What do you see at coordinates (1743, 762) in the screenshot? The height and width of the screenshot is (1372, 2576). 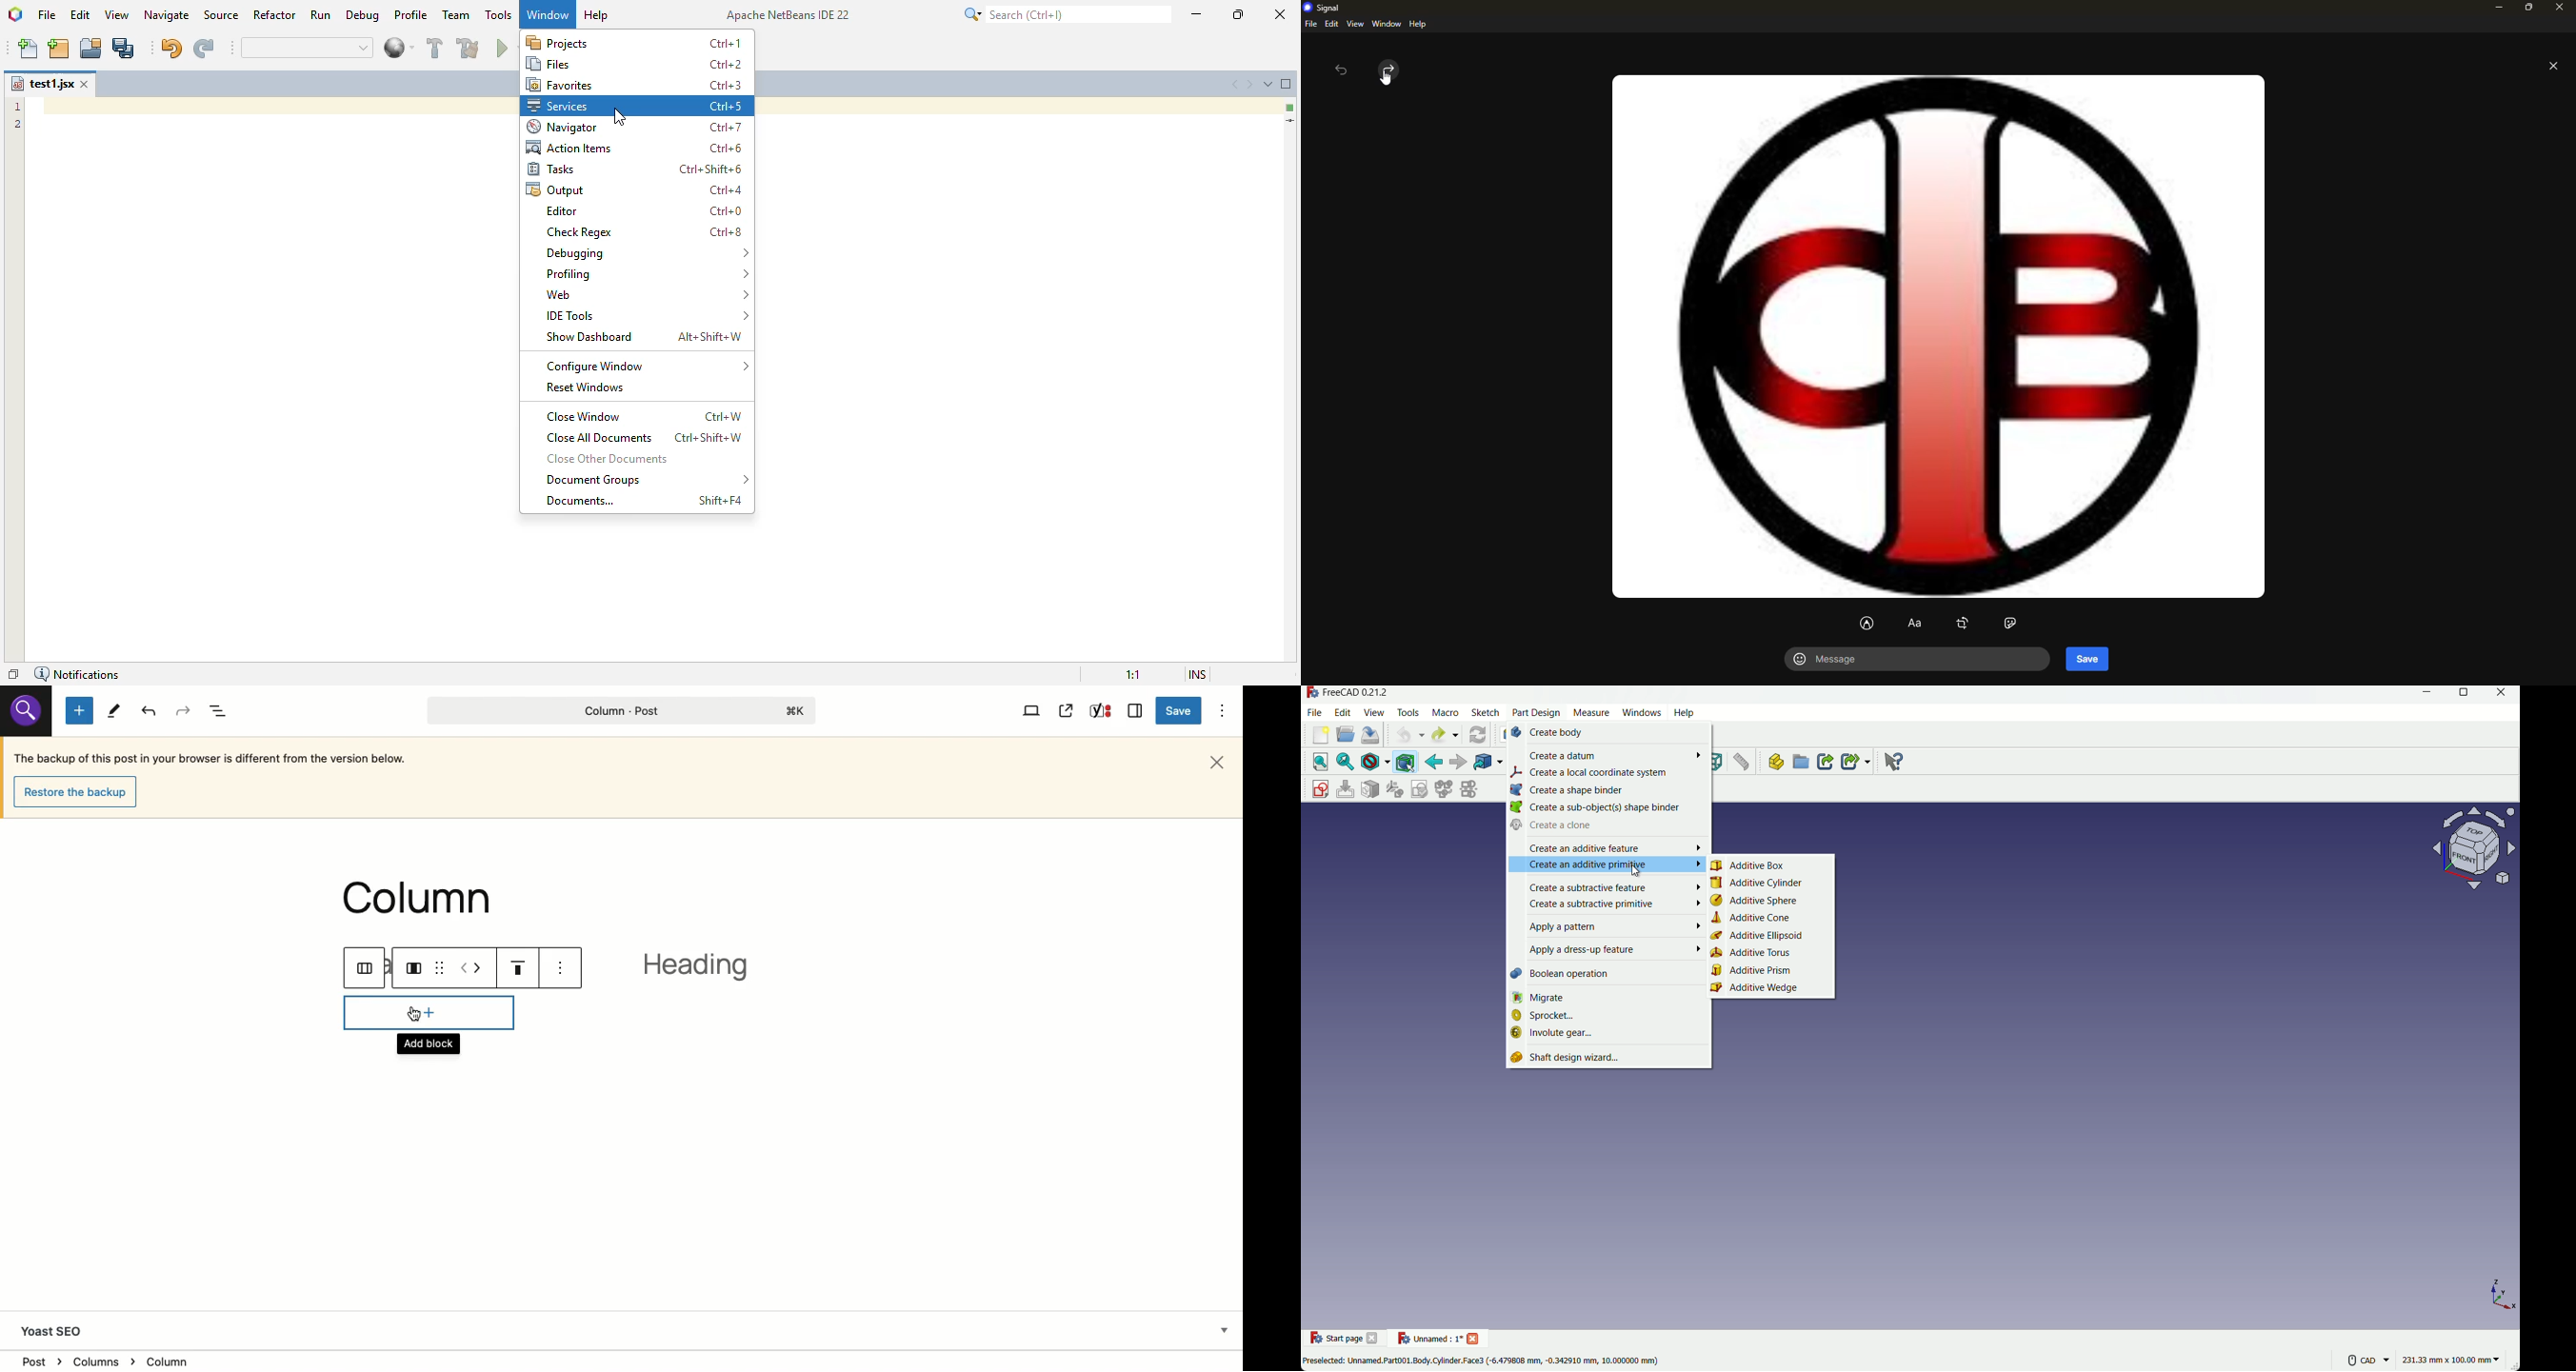 I see `` at bounding box center [1743, 762].